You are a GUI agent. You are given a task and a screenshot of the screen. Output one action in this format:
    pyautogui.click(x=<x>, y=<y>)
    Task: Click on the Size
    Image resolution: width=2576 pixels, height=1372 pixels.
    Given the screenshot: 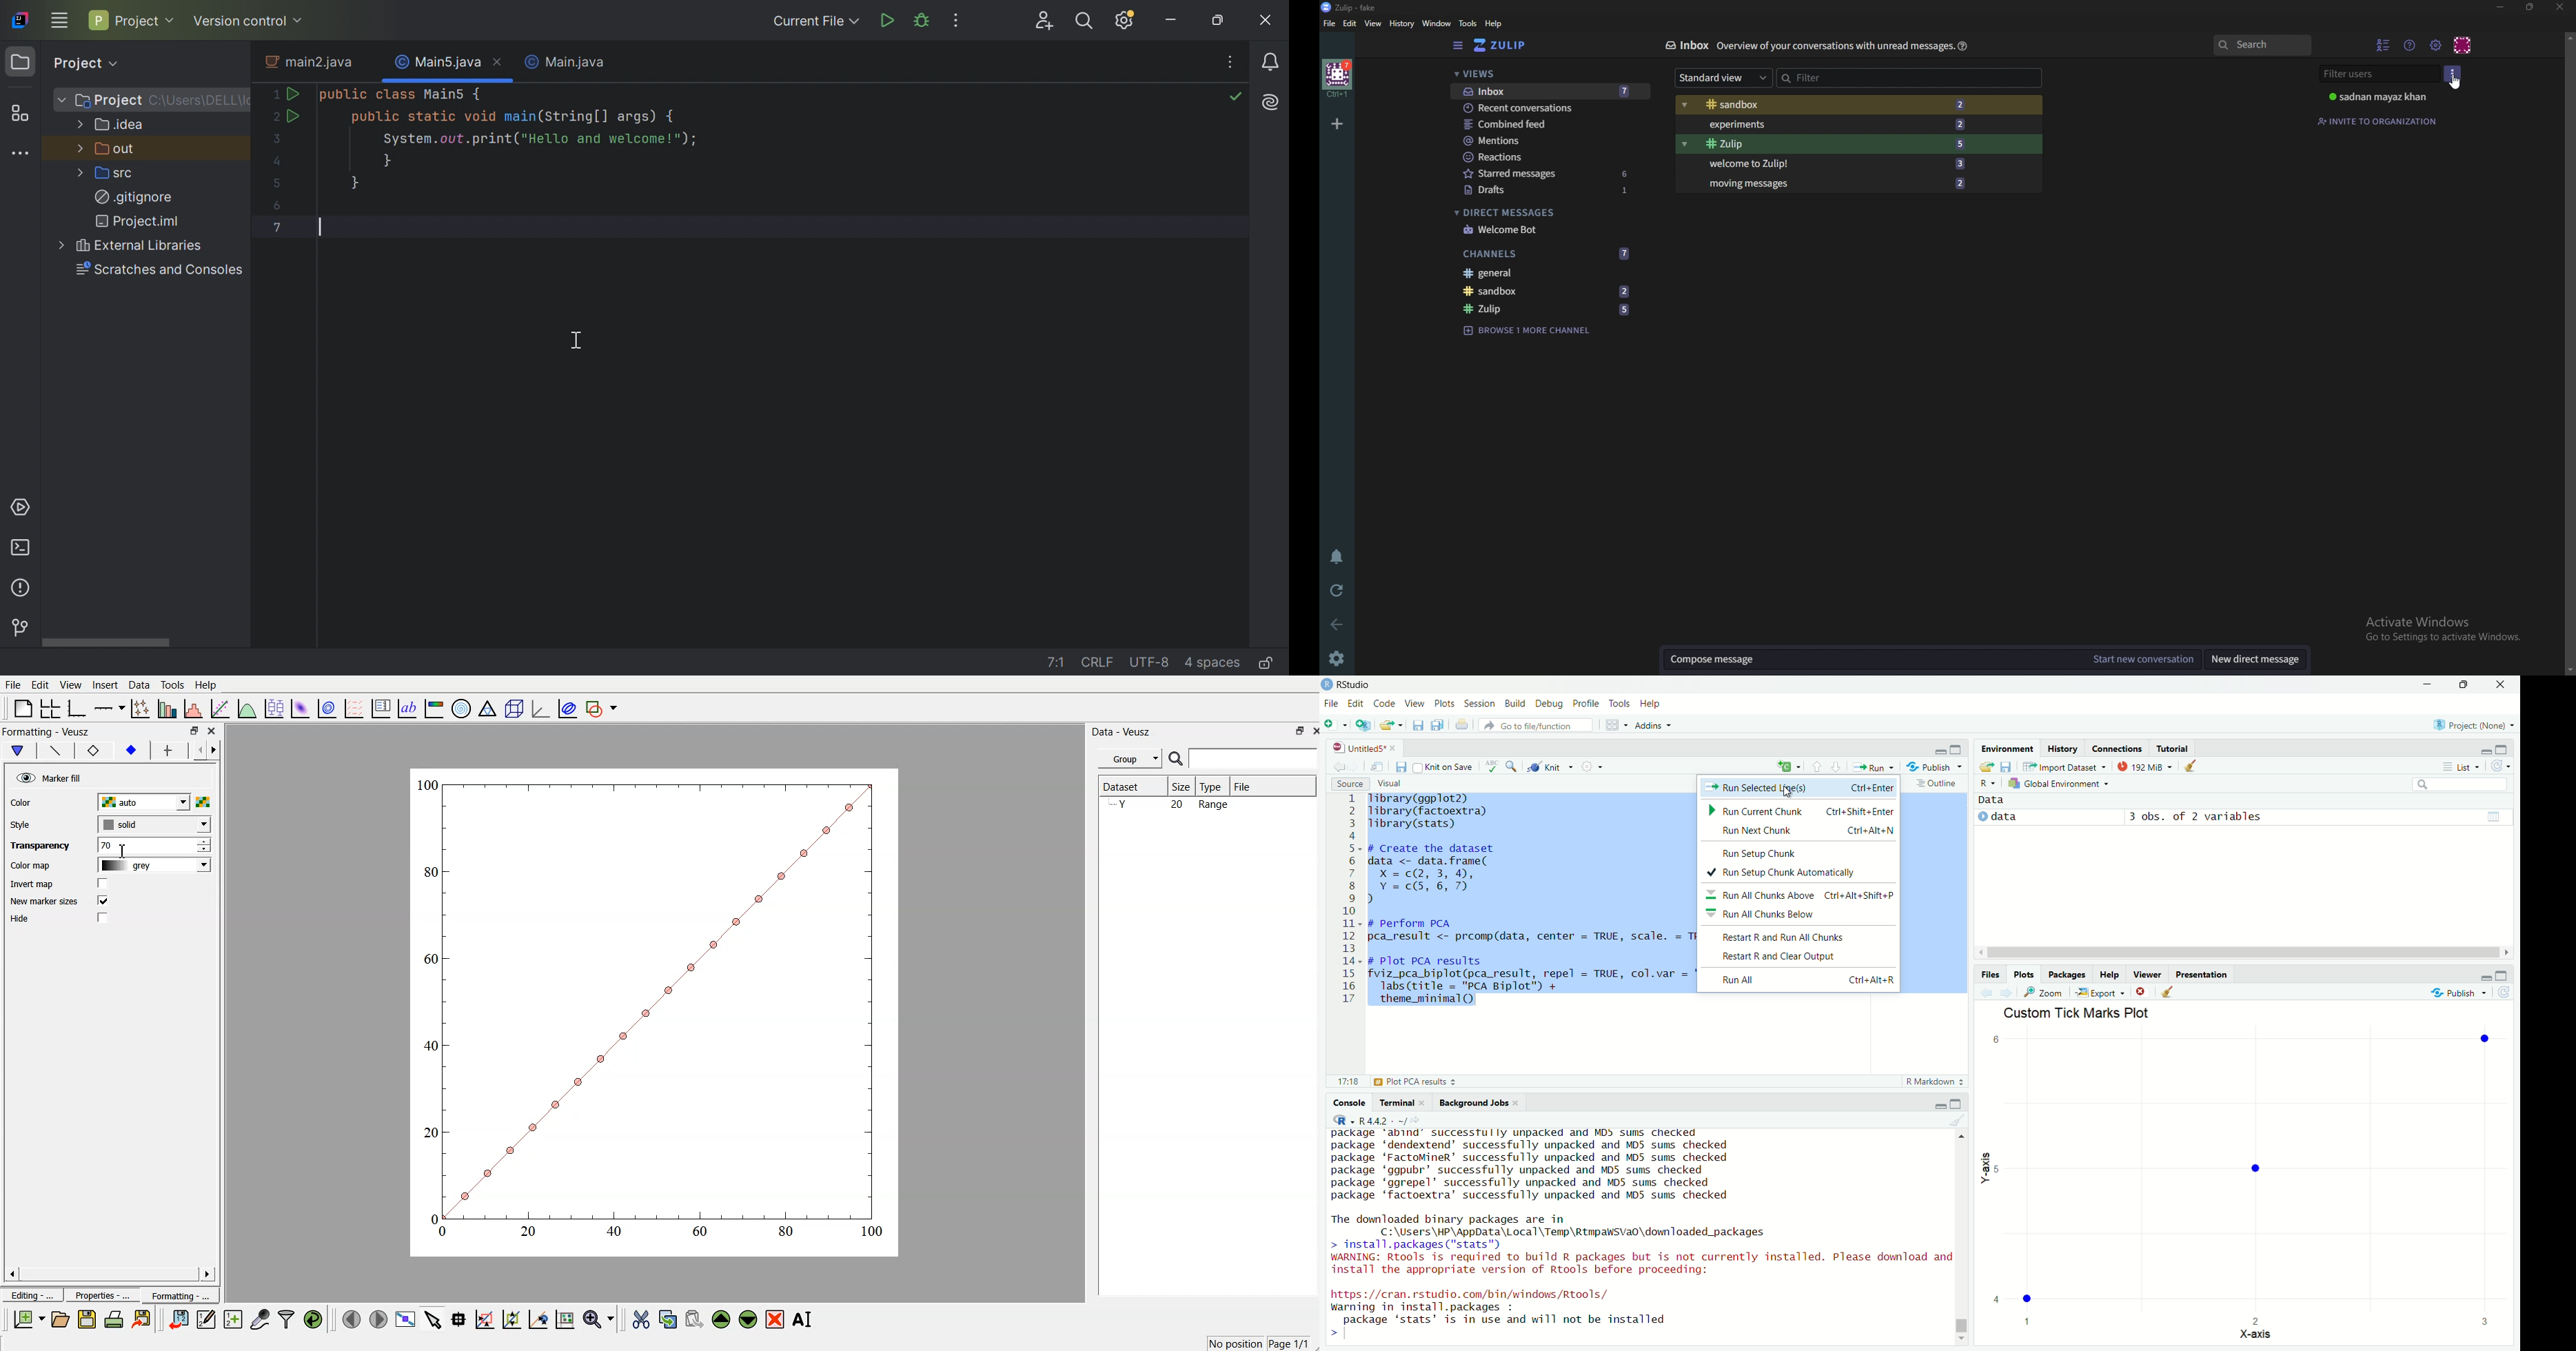 What is the action you would take?
    pyautogui.click(x=1182, y=786)
    